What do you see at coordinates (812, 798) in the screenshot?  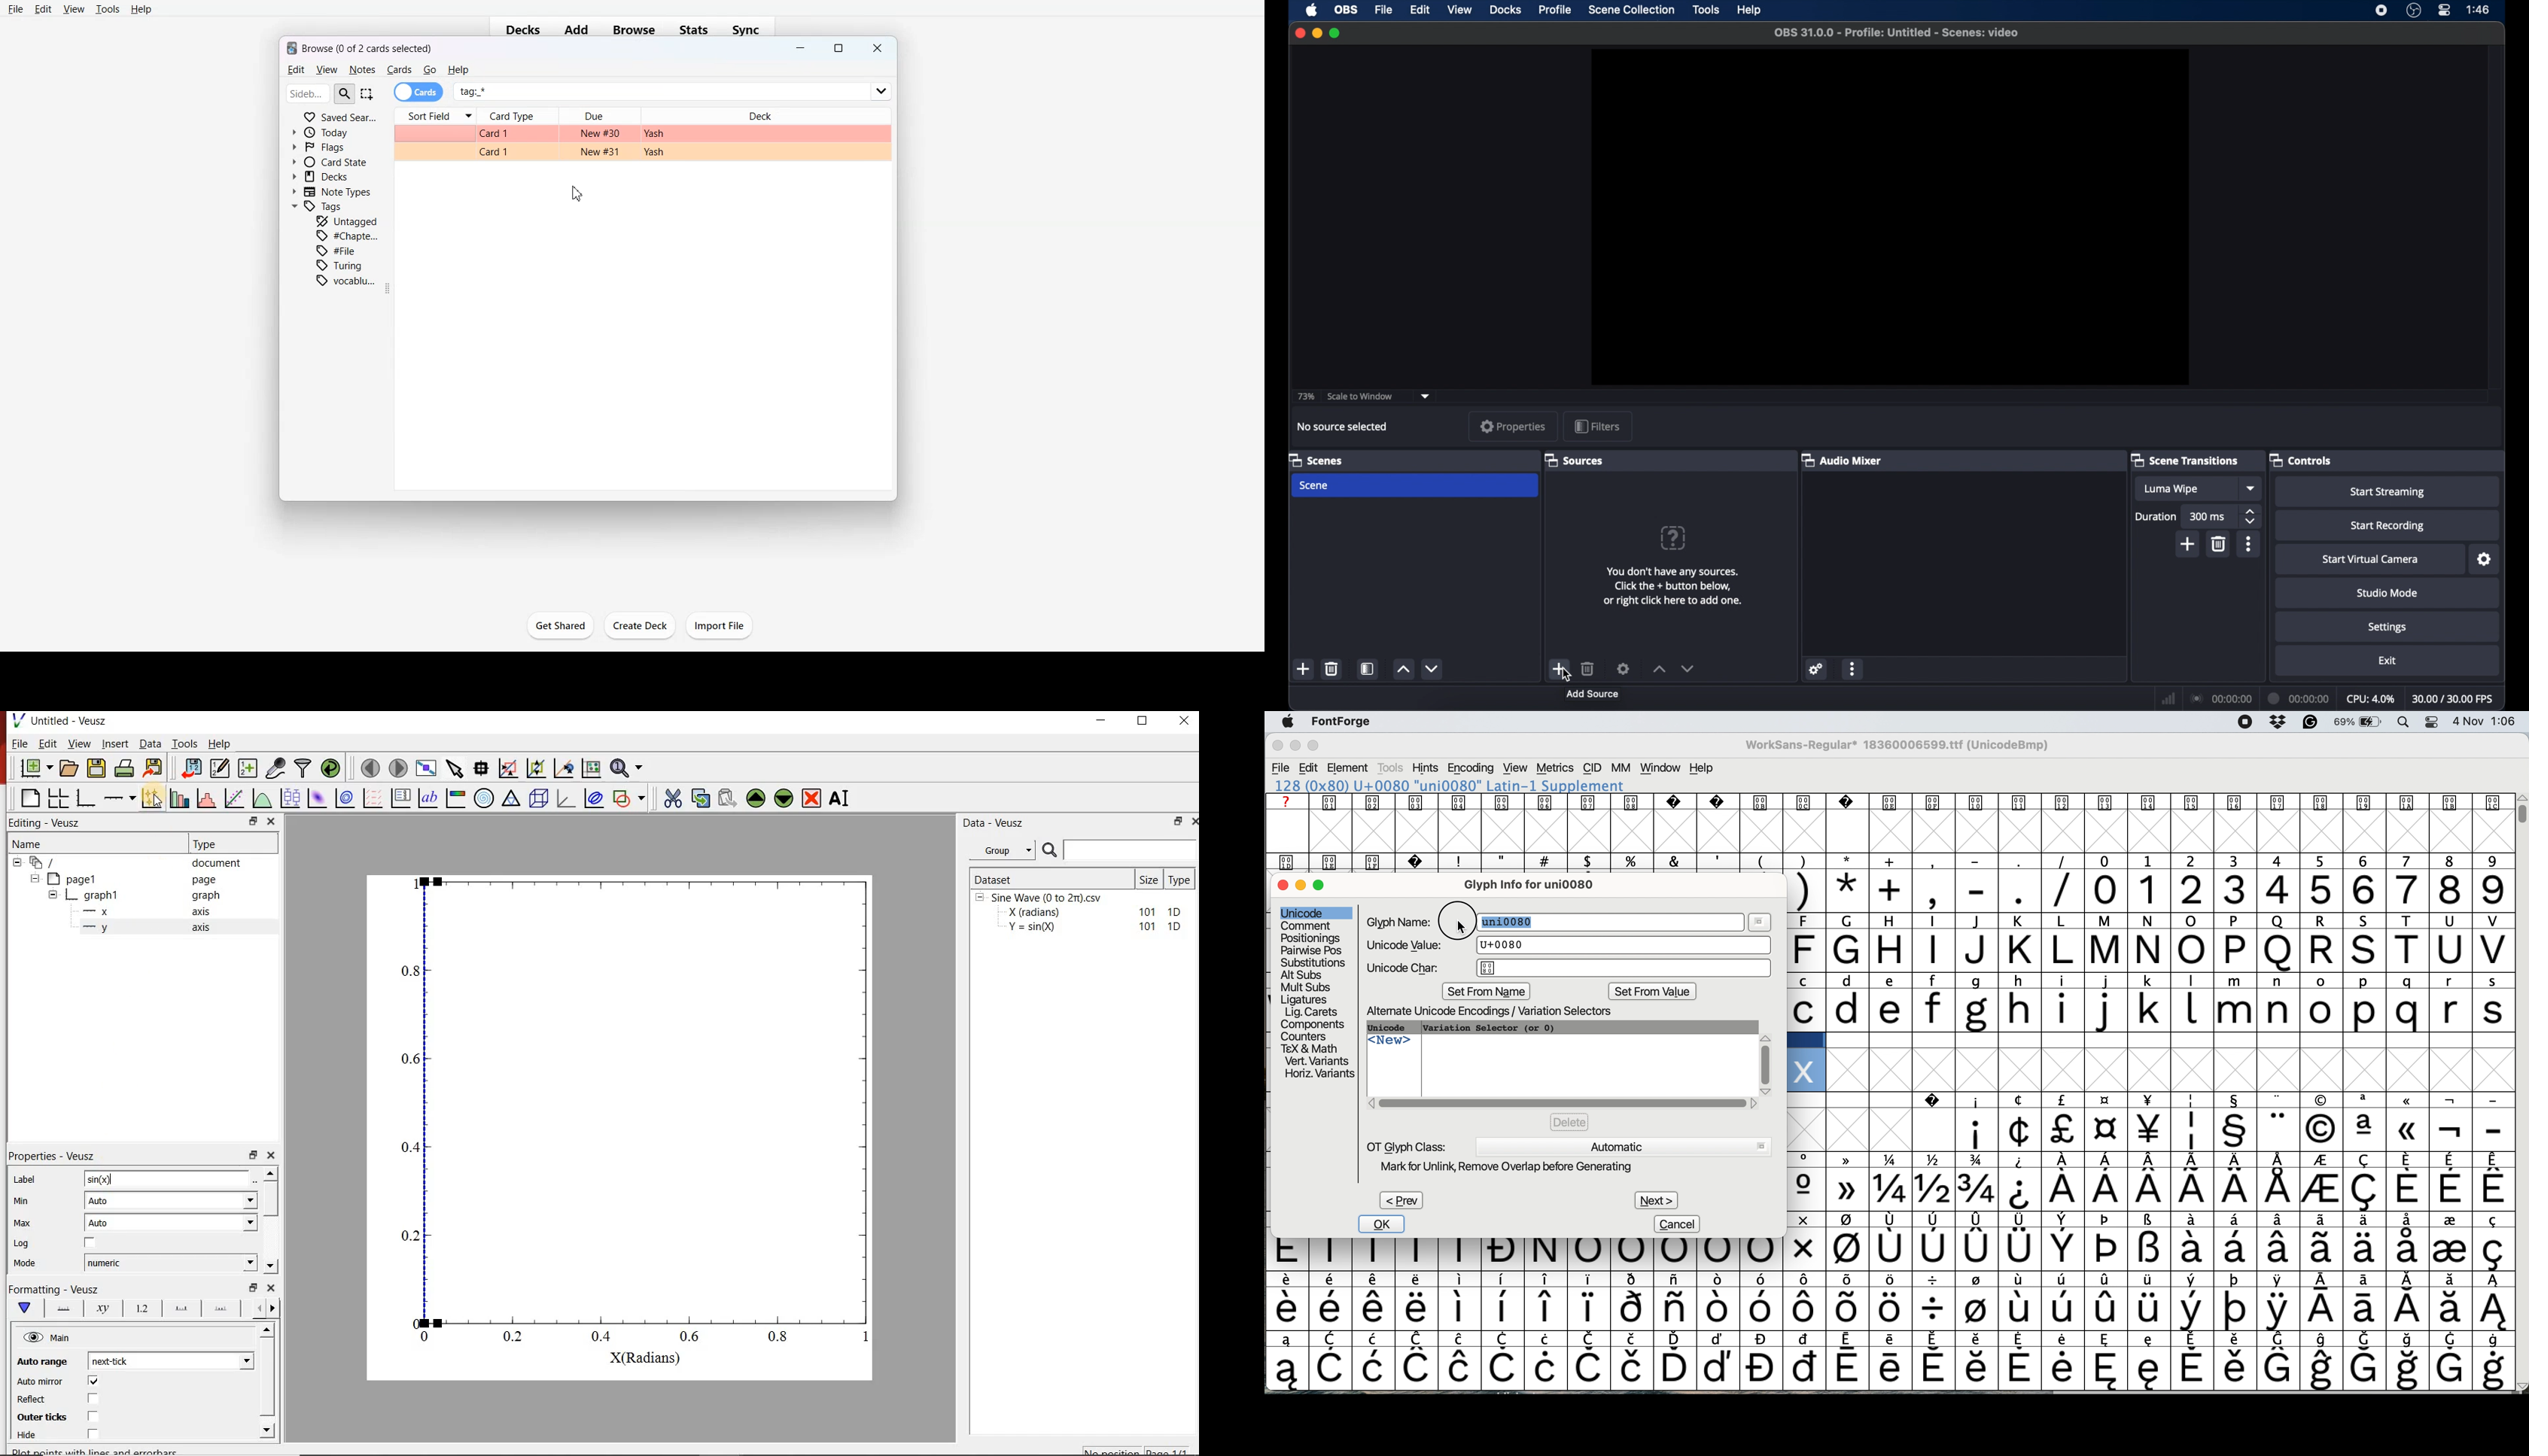 I see `remove` at bounding box center [812, 798].